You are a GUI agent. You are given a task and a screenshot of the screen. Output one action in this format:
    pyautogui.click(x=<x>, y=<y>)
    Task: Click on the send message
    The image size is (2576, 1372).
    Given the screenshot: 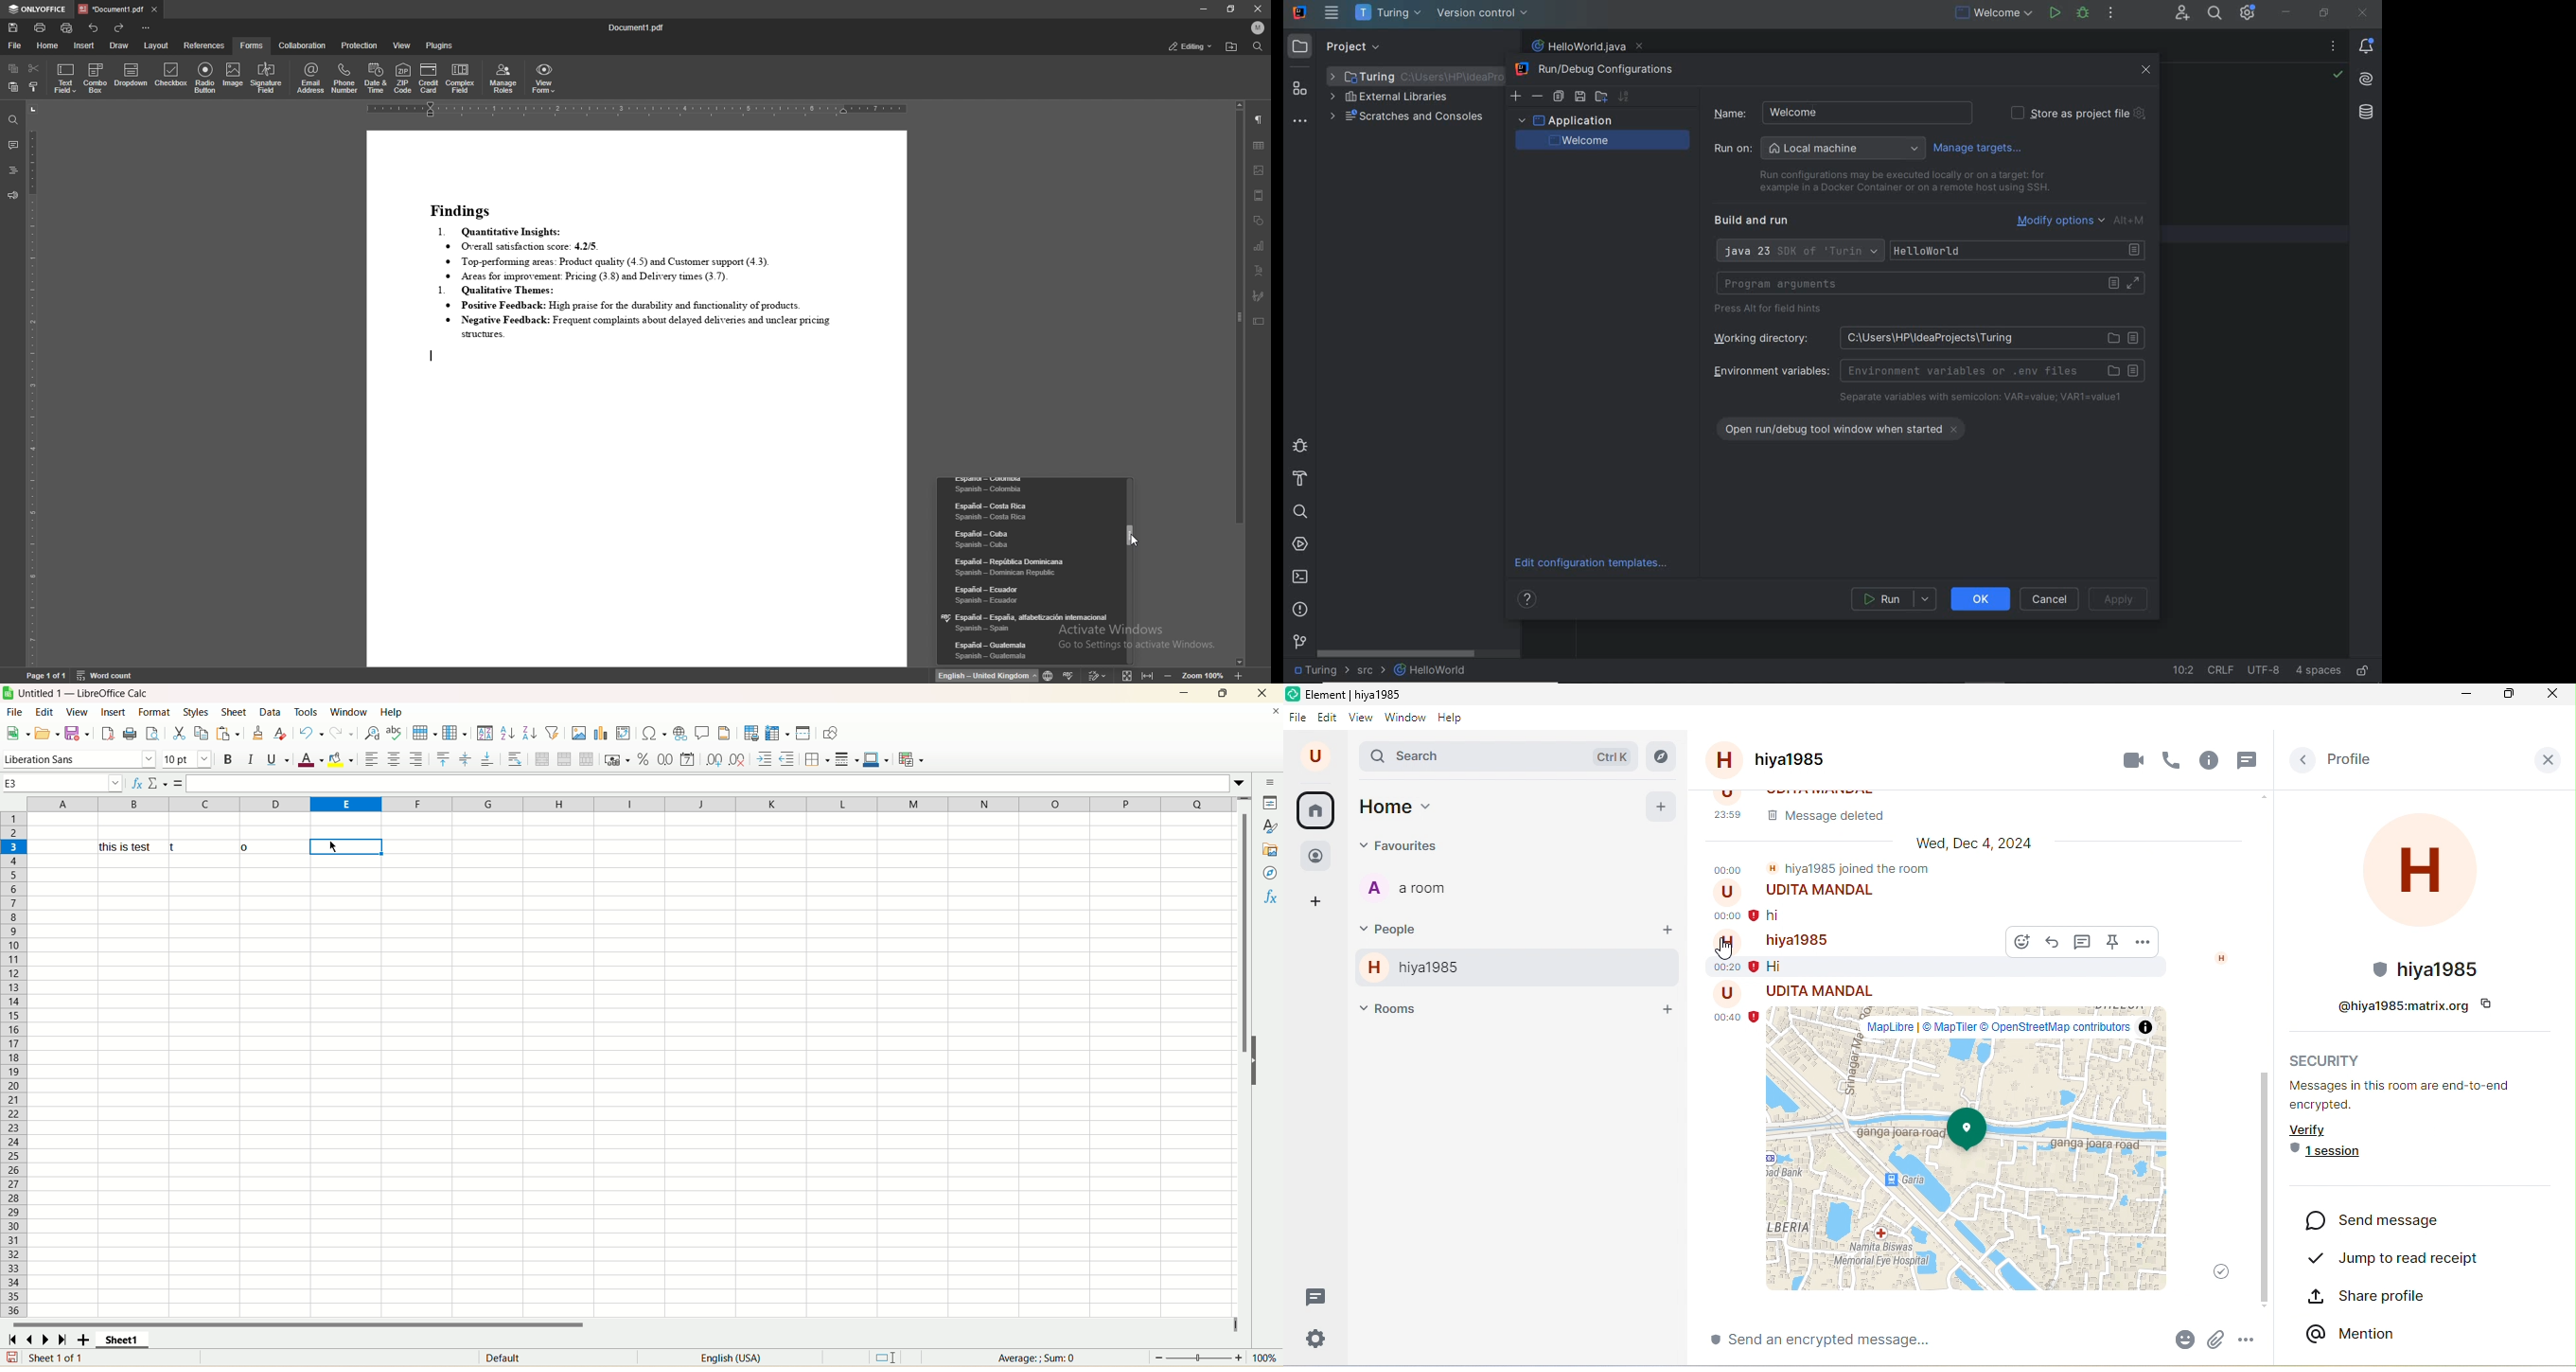 What is the action you would take?
    pyautogui.click(x=2386, y=1222)
    